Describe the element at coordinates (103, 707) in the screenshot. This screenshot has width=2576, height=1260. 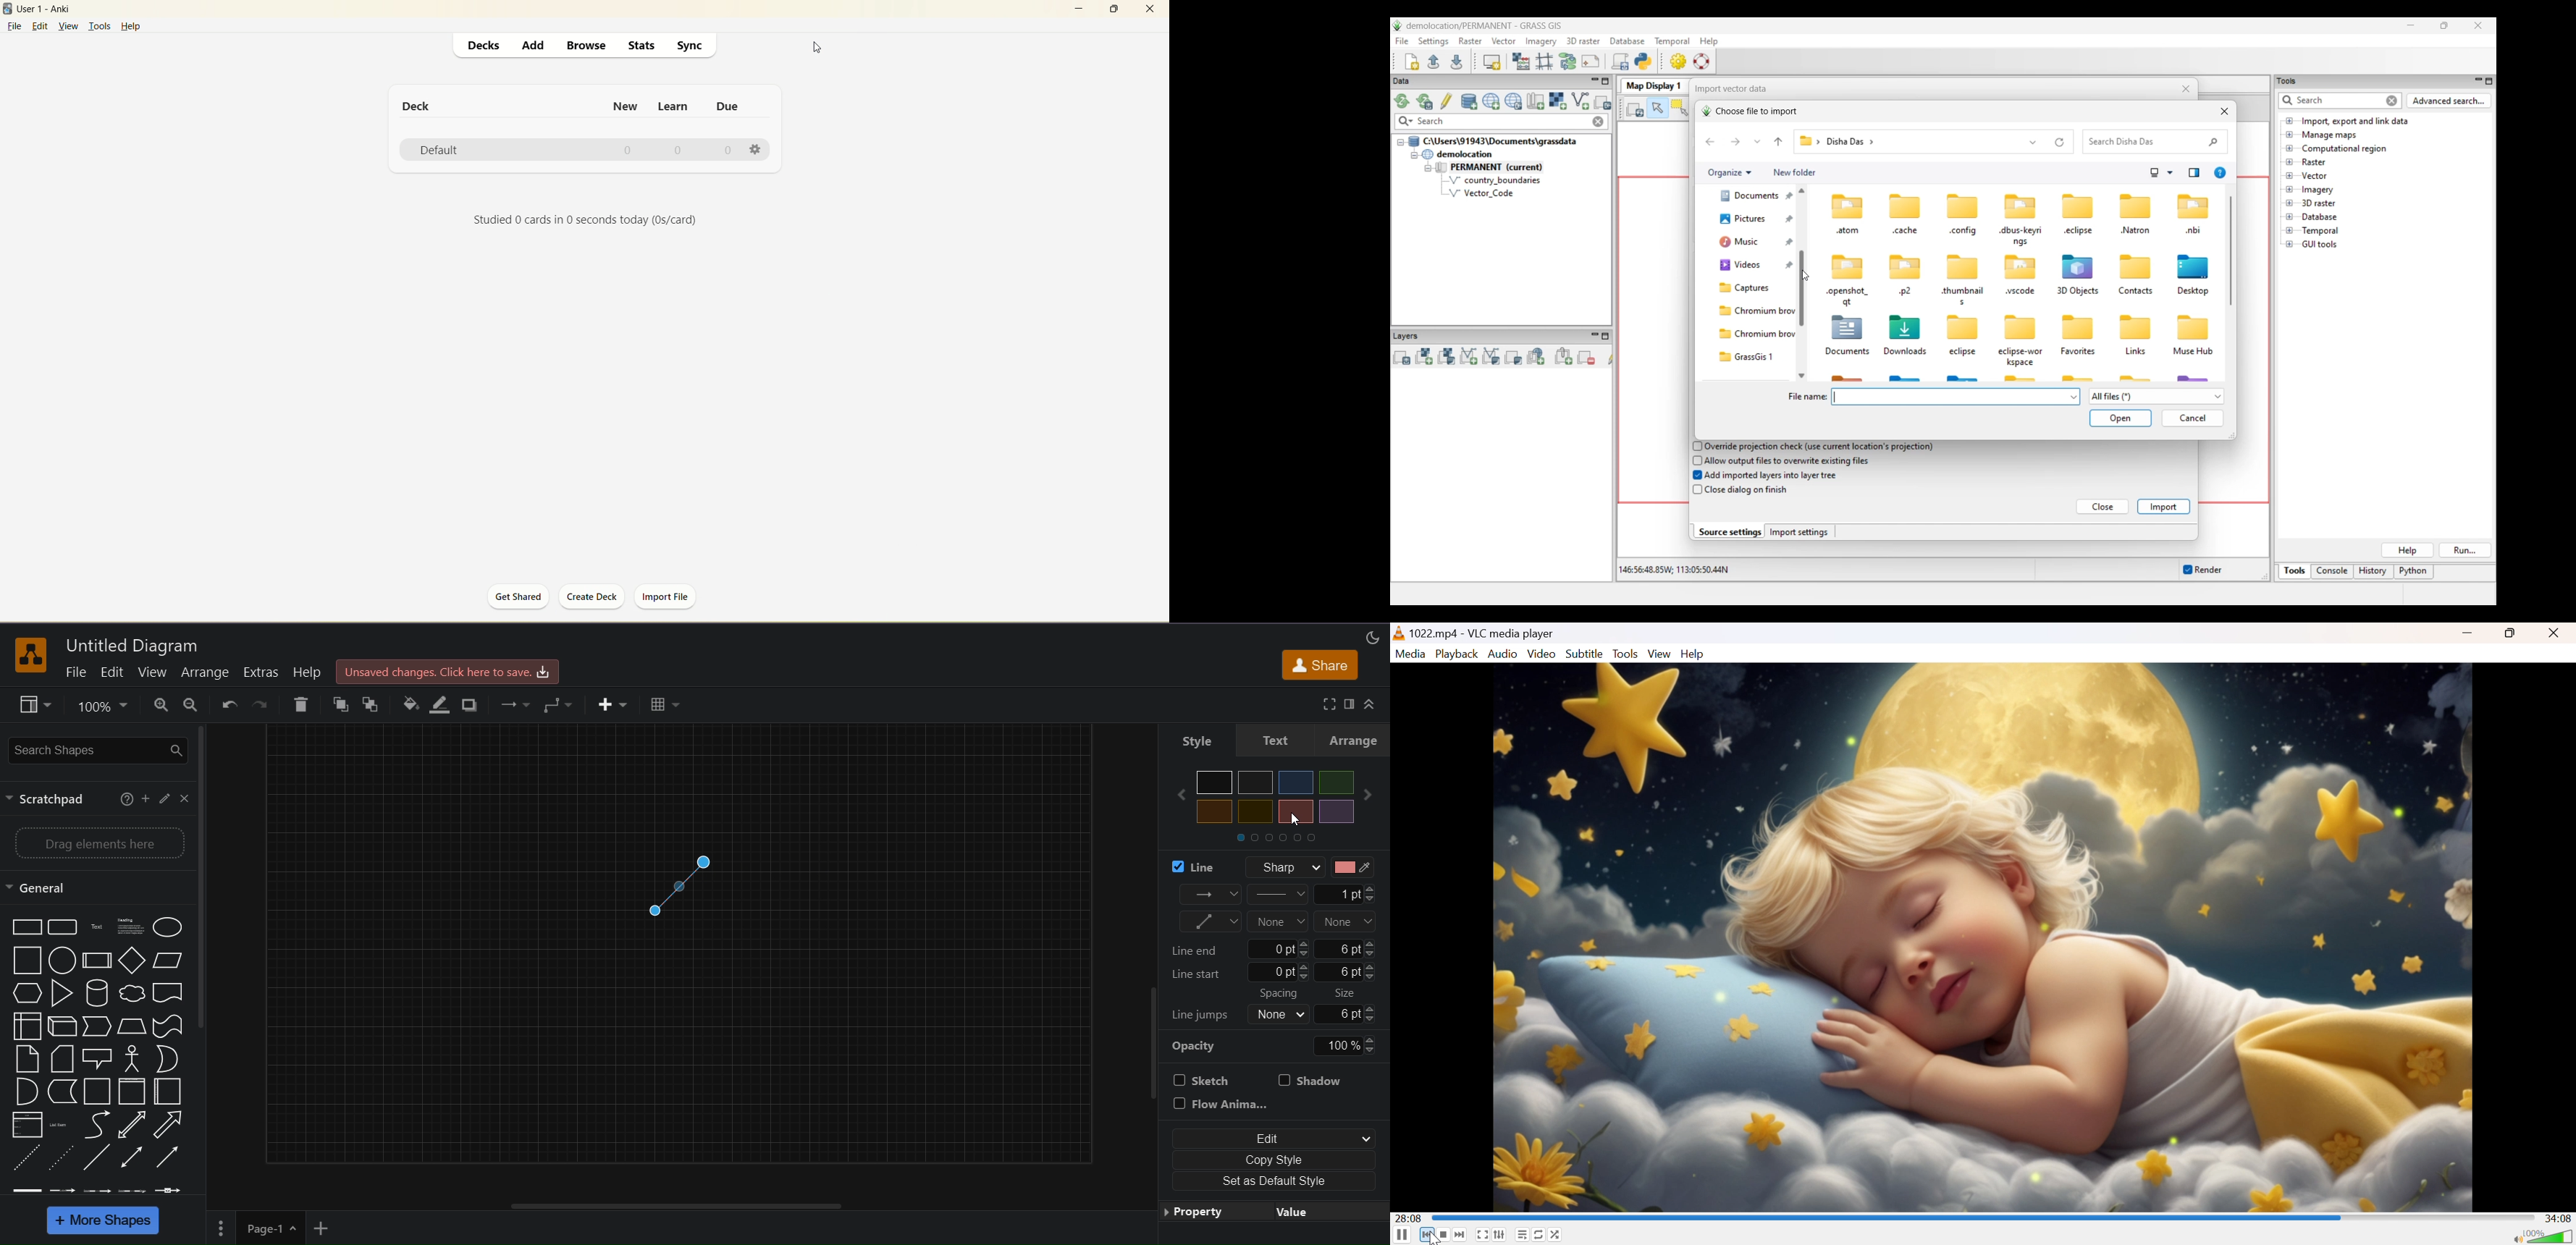
I see `zoom` at that location.